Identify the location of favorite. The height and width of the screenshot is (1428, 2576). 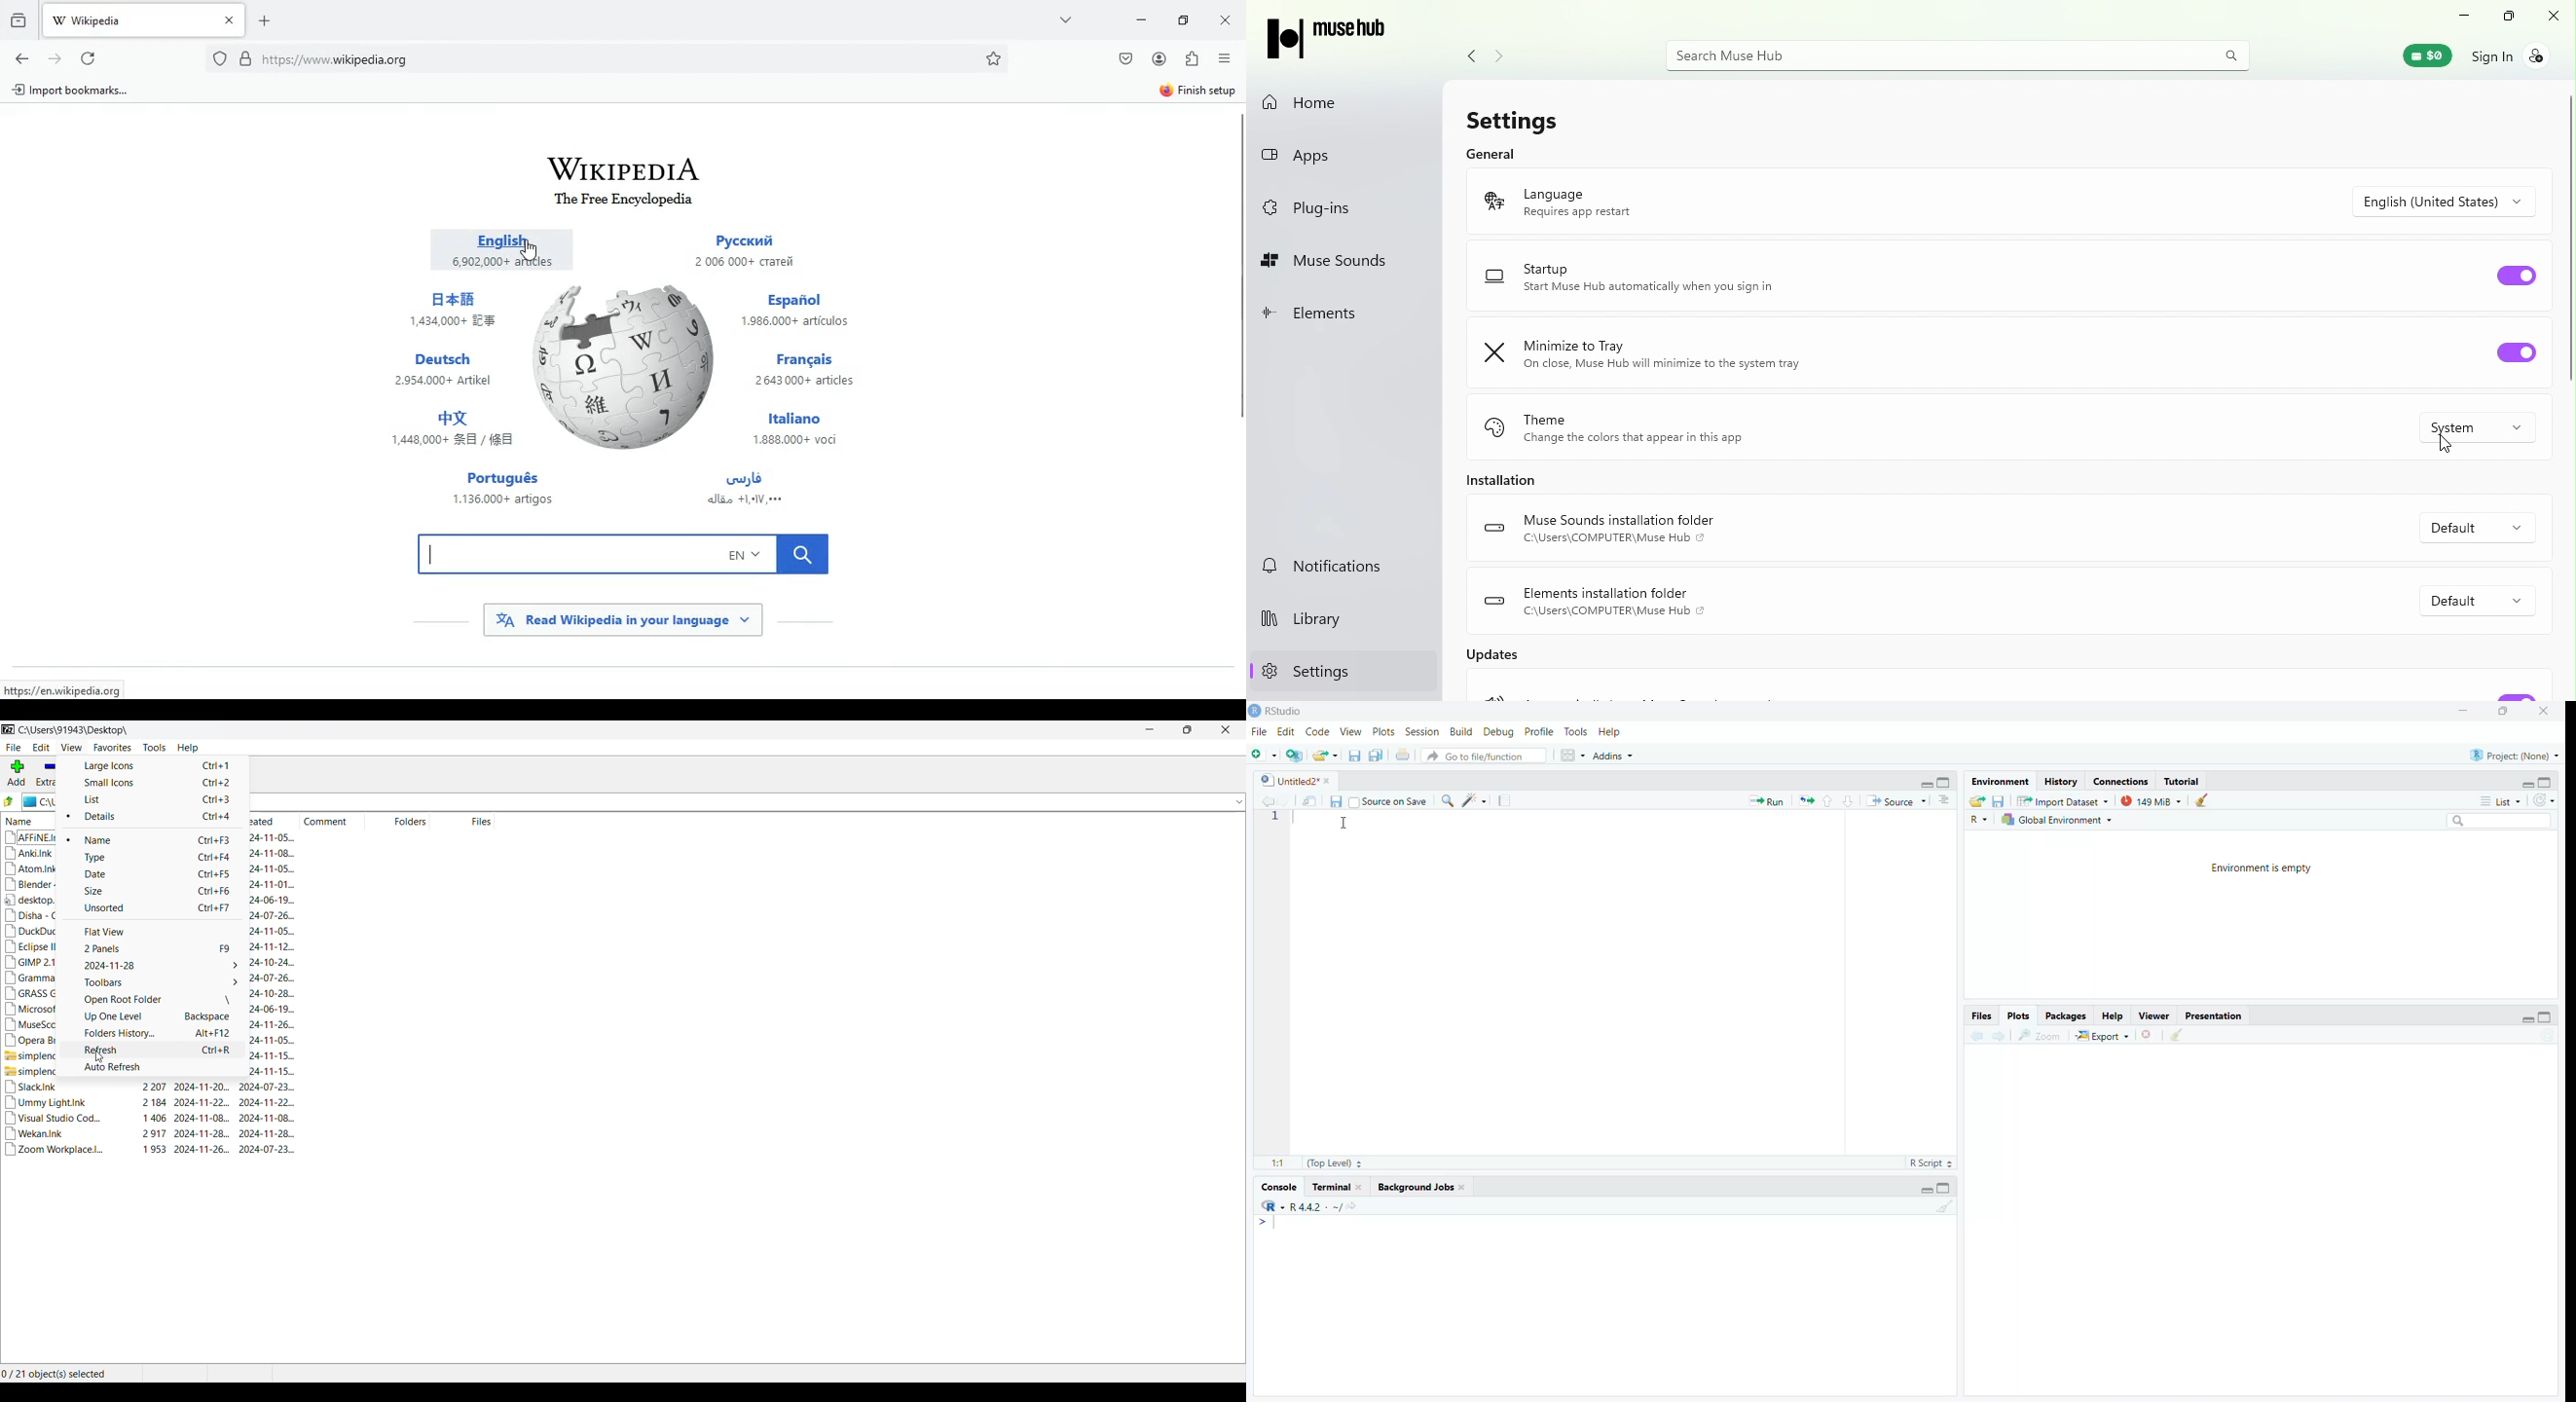
(996, 58).